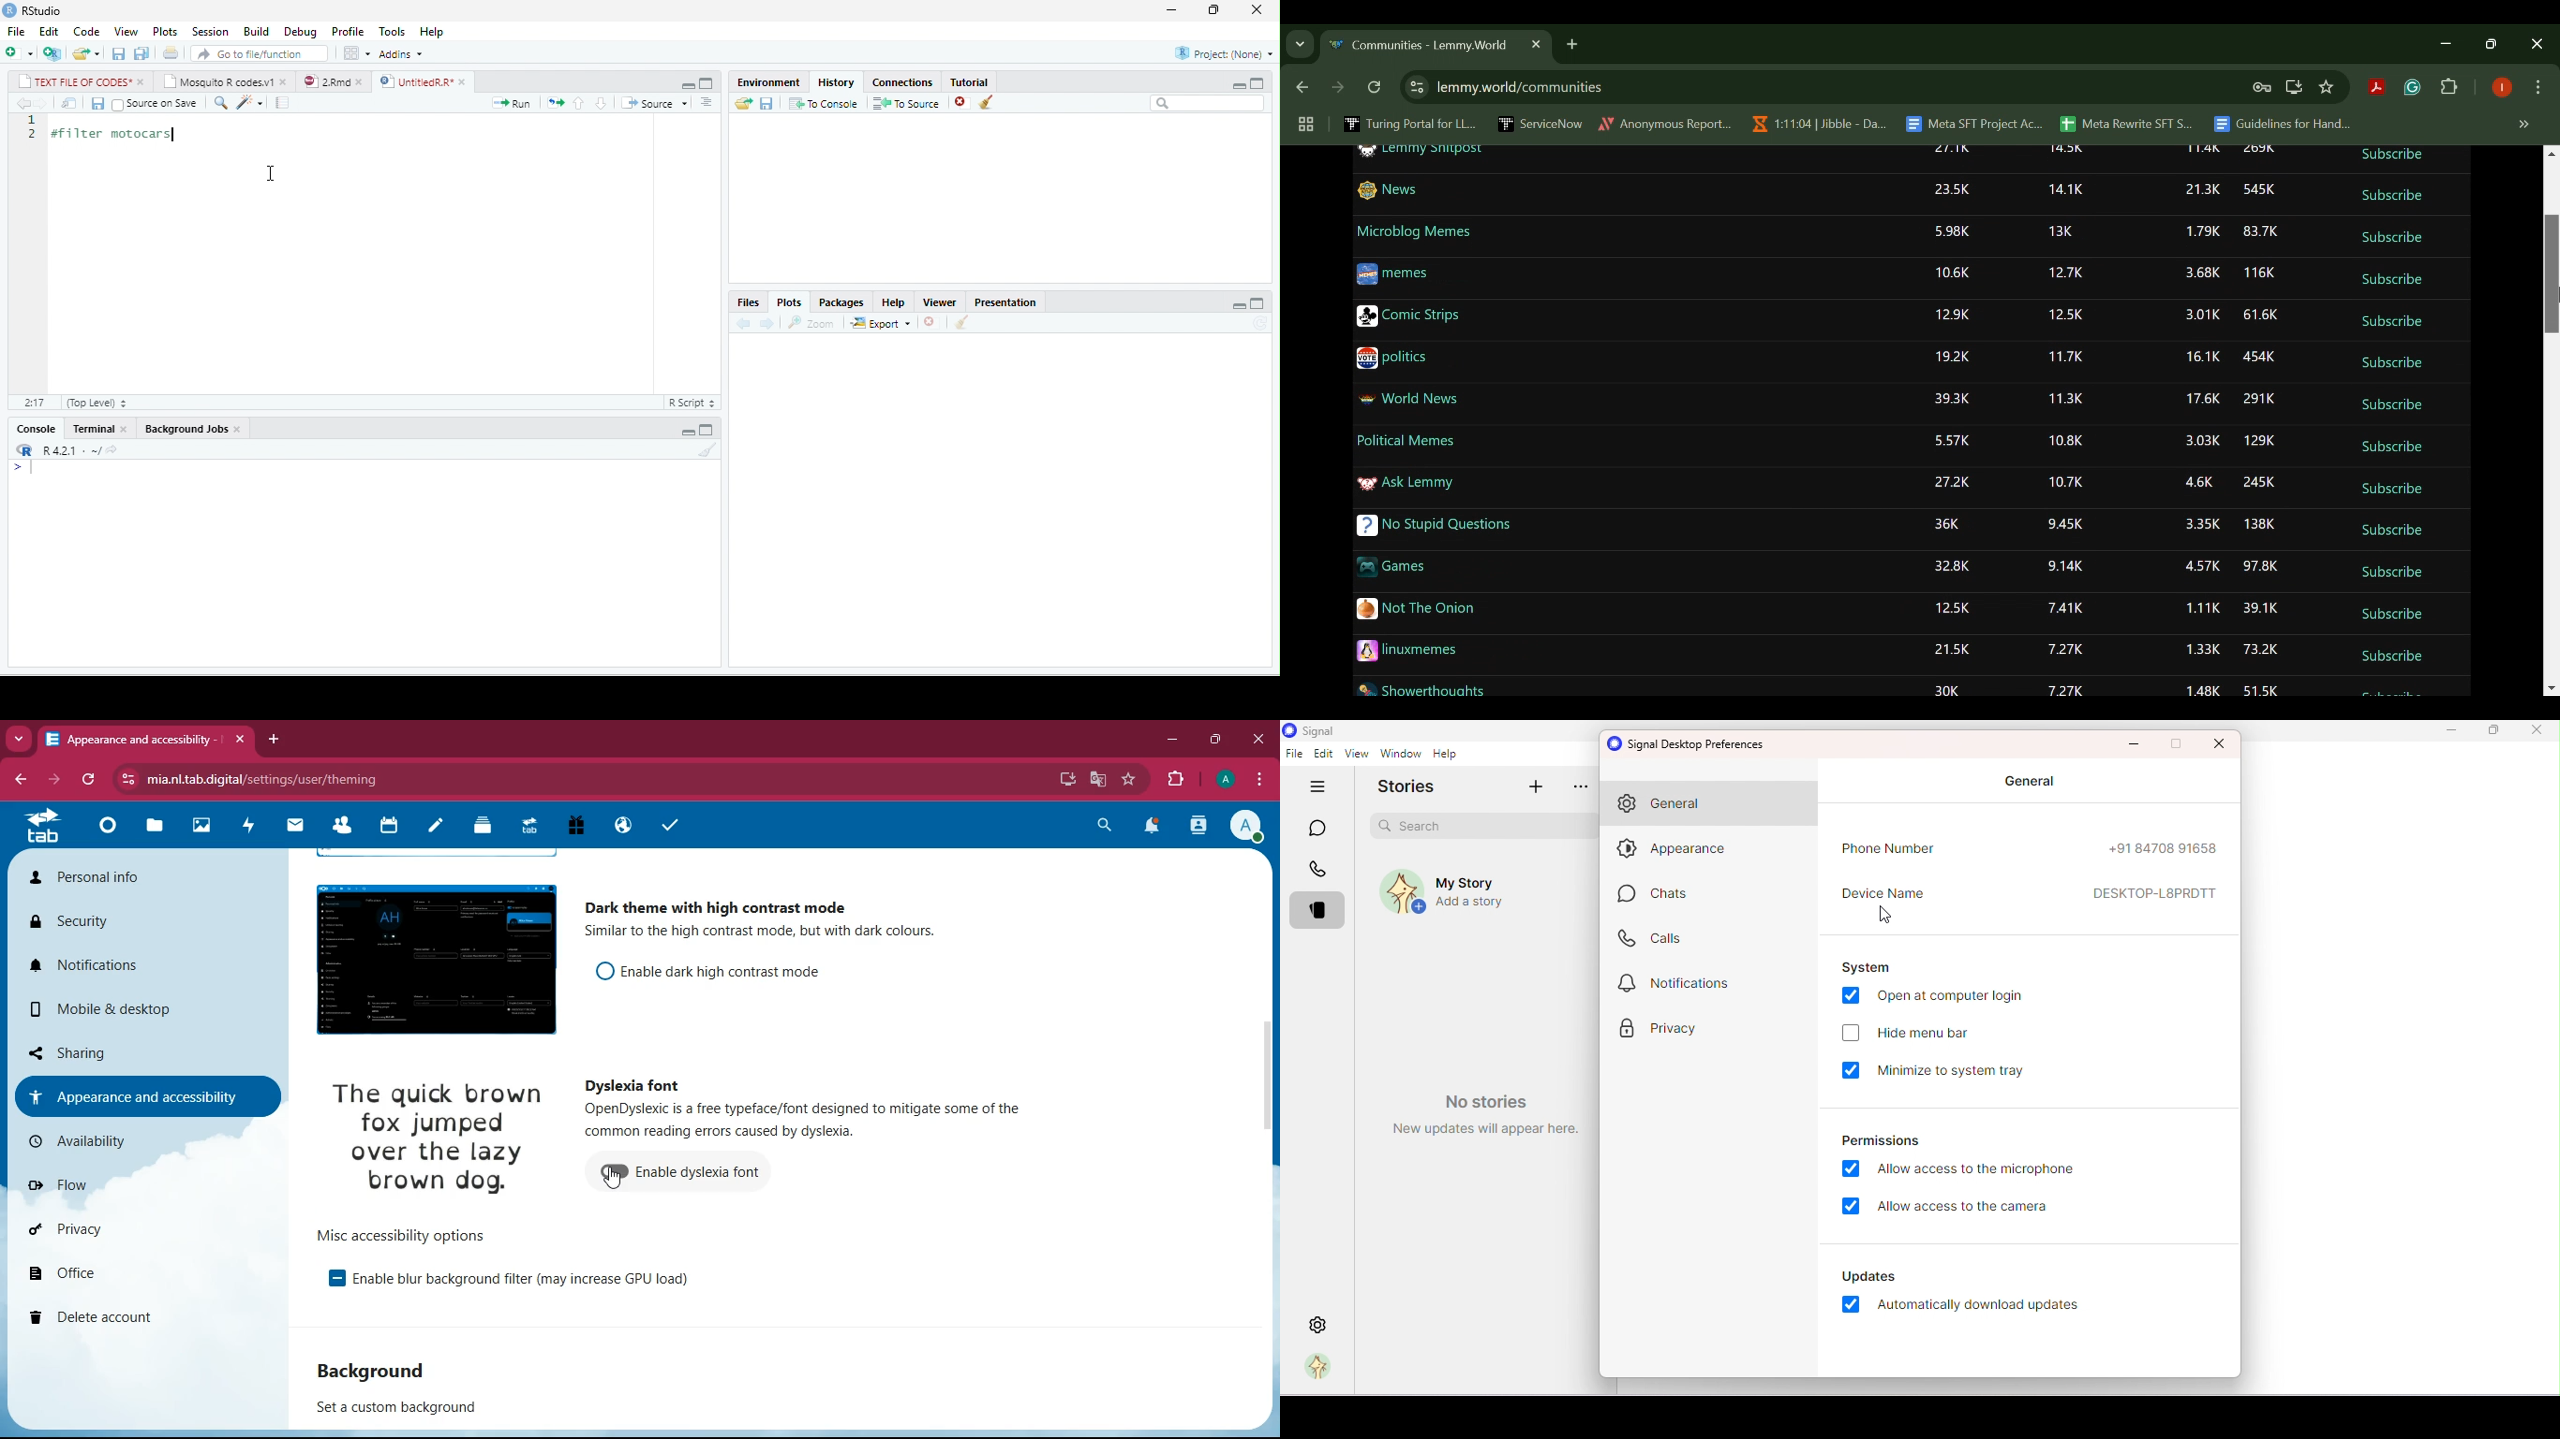  Describe the element at coordinates (218, 81) in the screenshot. I see `Mosquito R codes.v1` at that location.